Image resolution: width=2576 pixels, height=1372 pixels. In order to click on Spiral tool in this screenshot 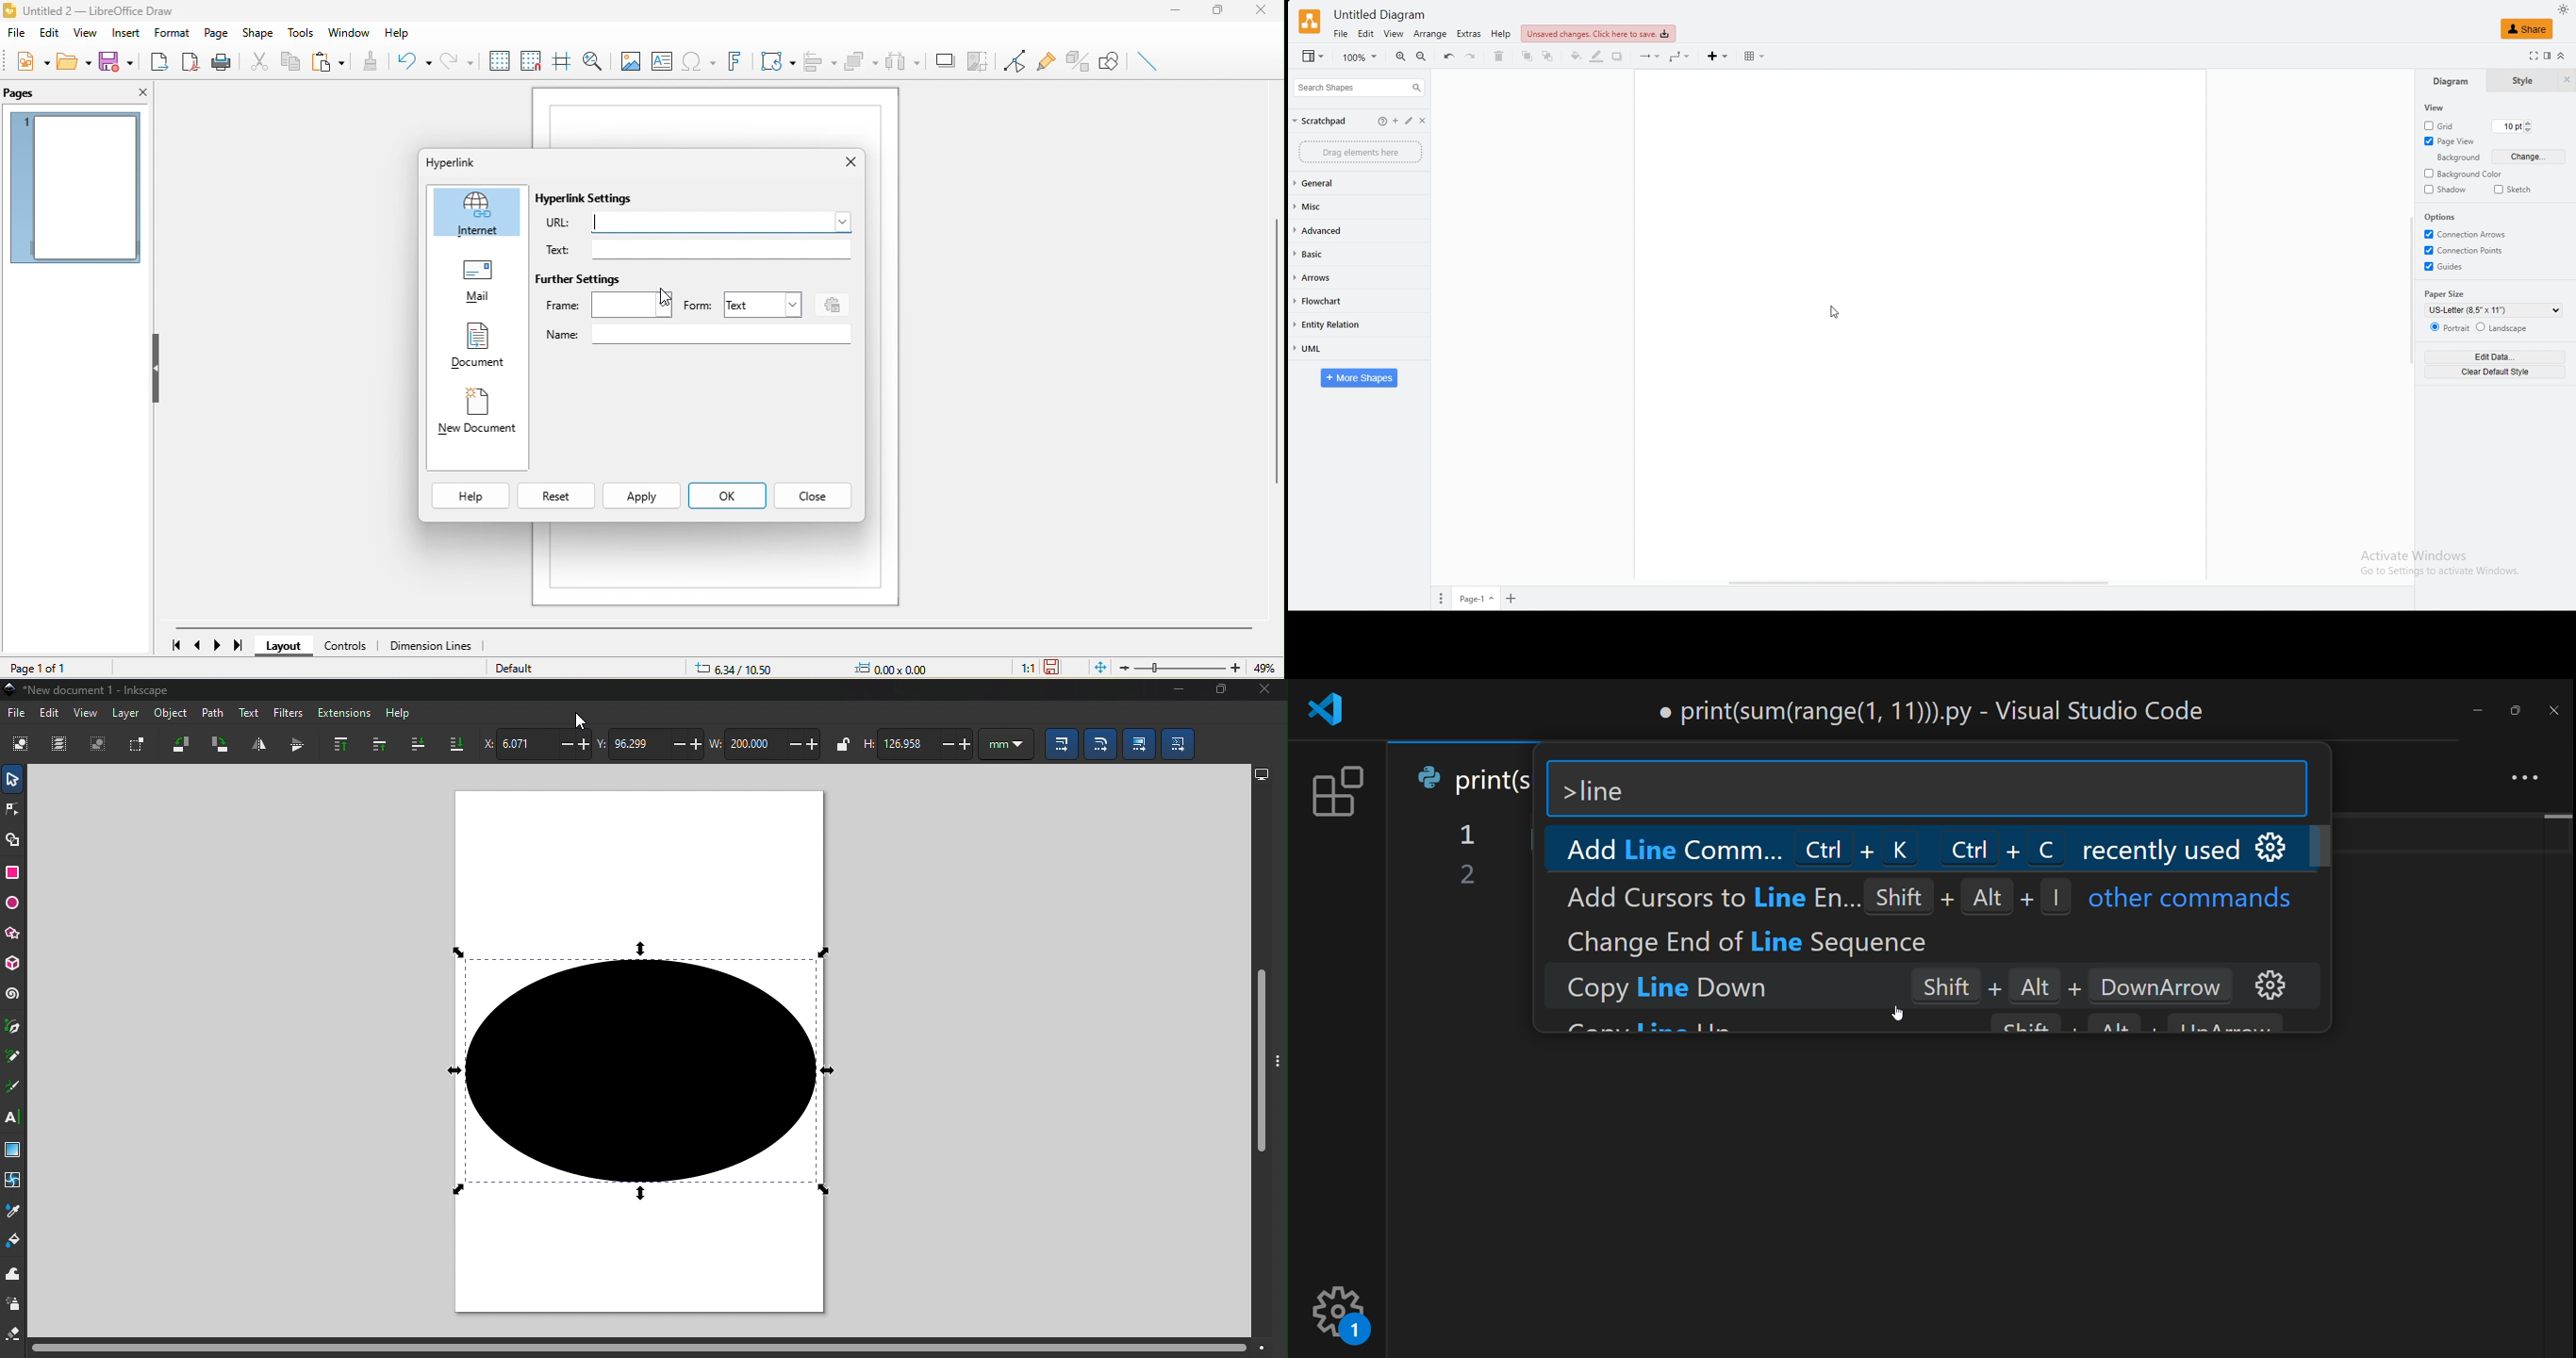, I will do `click(14, 994)`.